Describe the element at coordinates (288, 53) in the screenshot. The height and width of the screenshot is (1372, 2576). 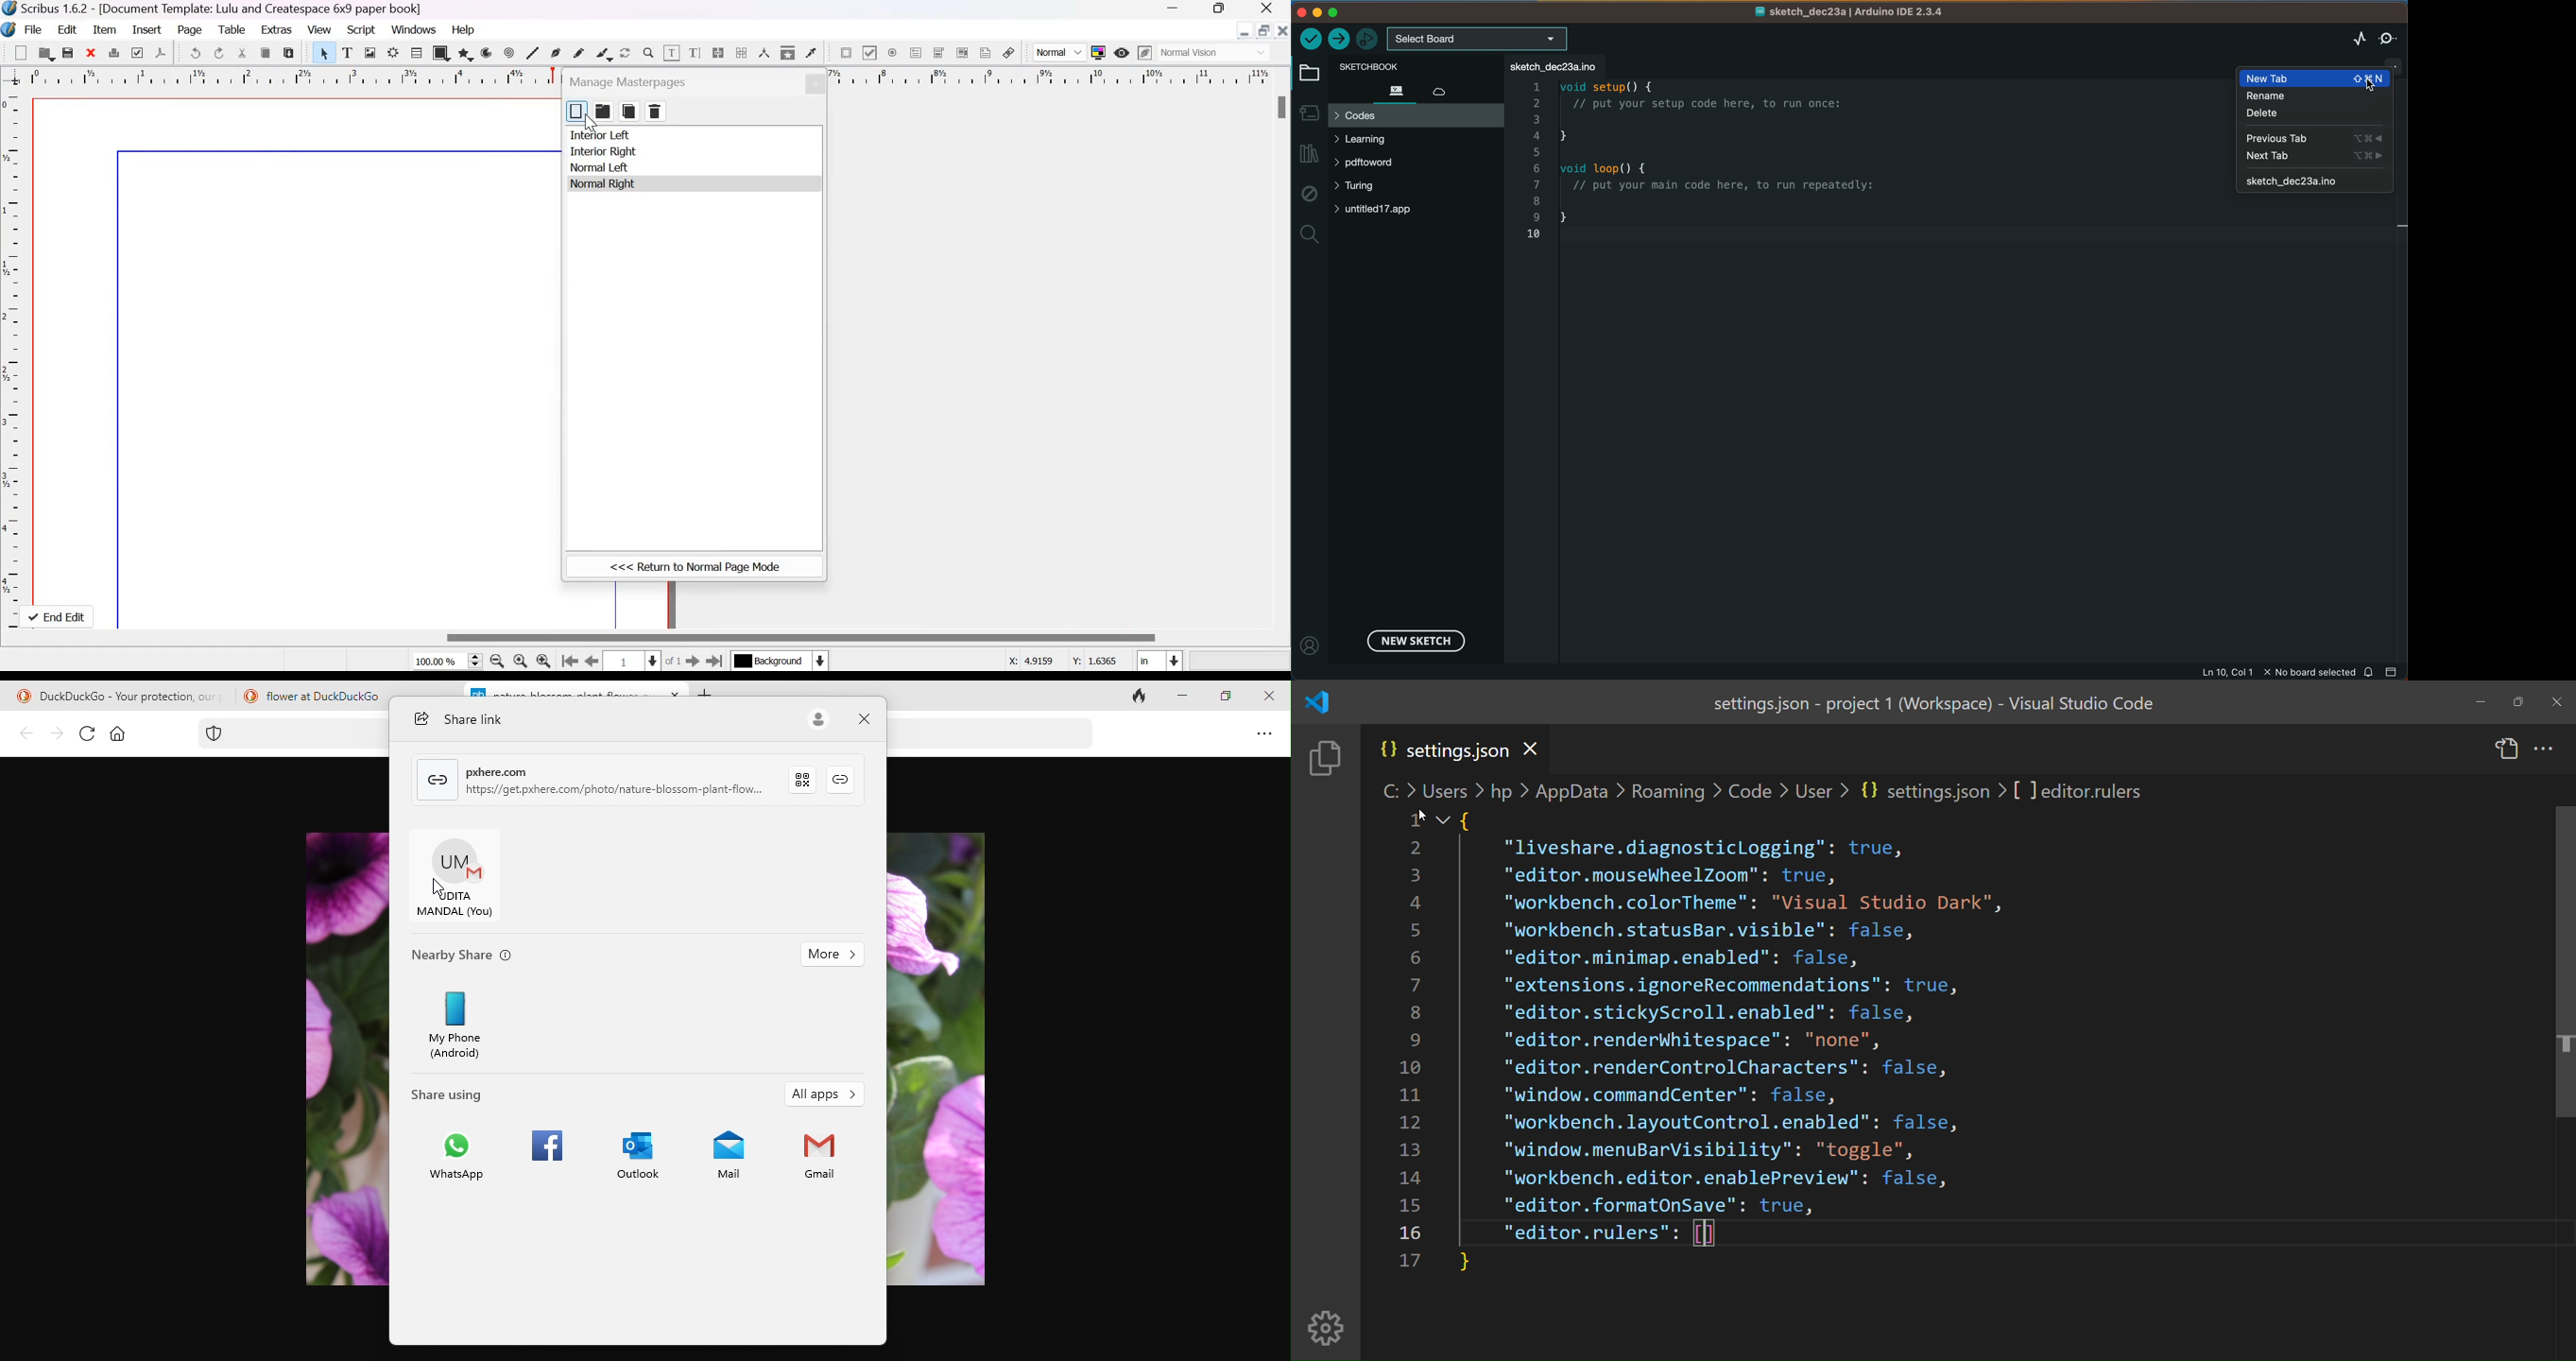
I see `paste` at that location.